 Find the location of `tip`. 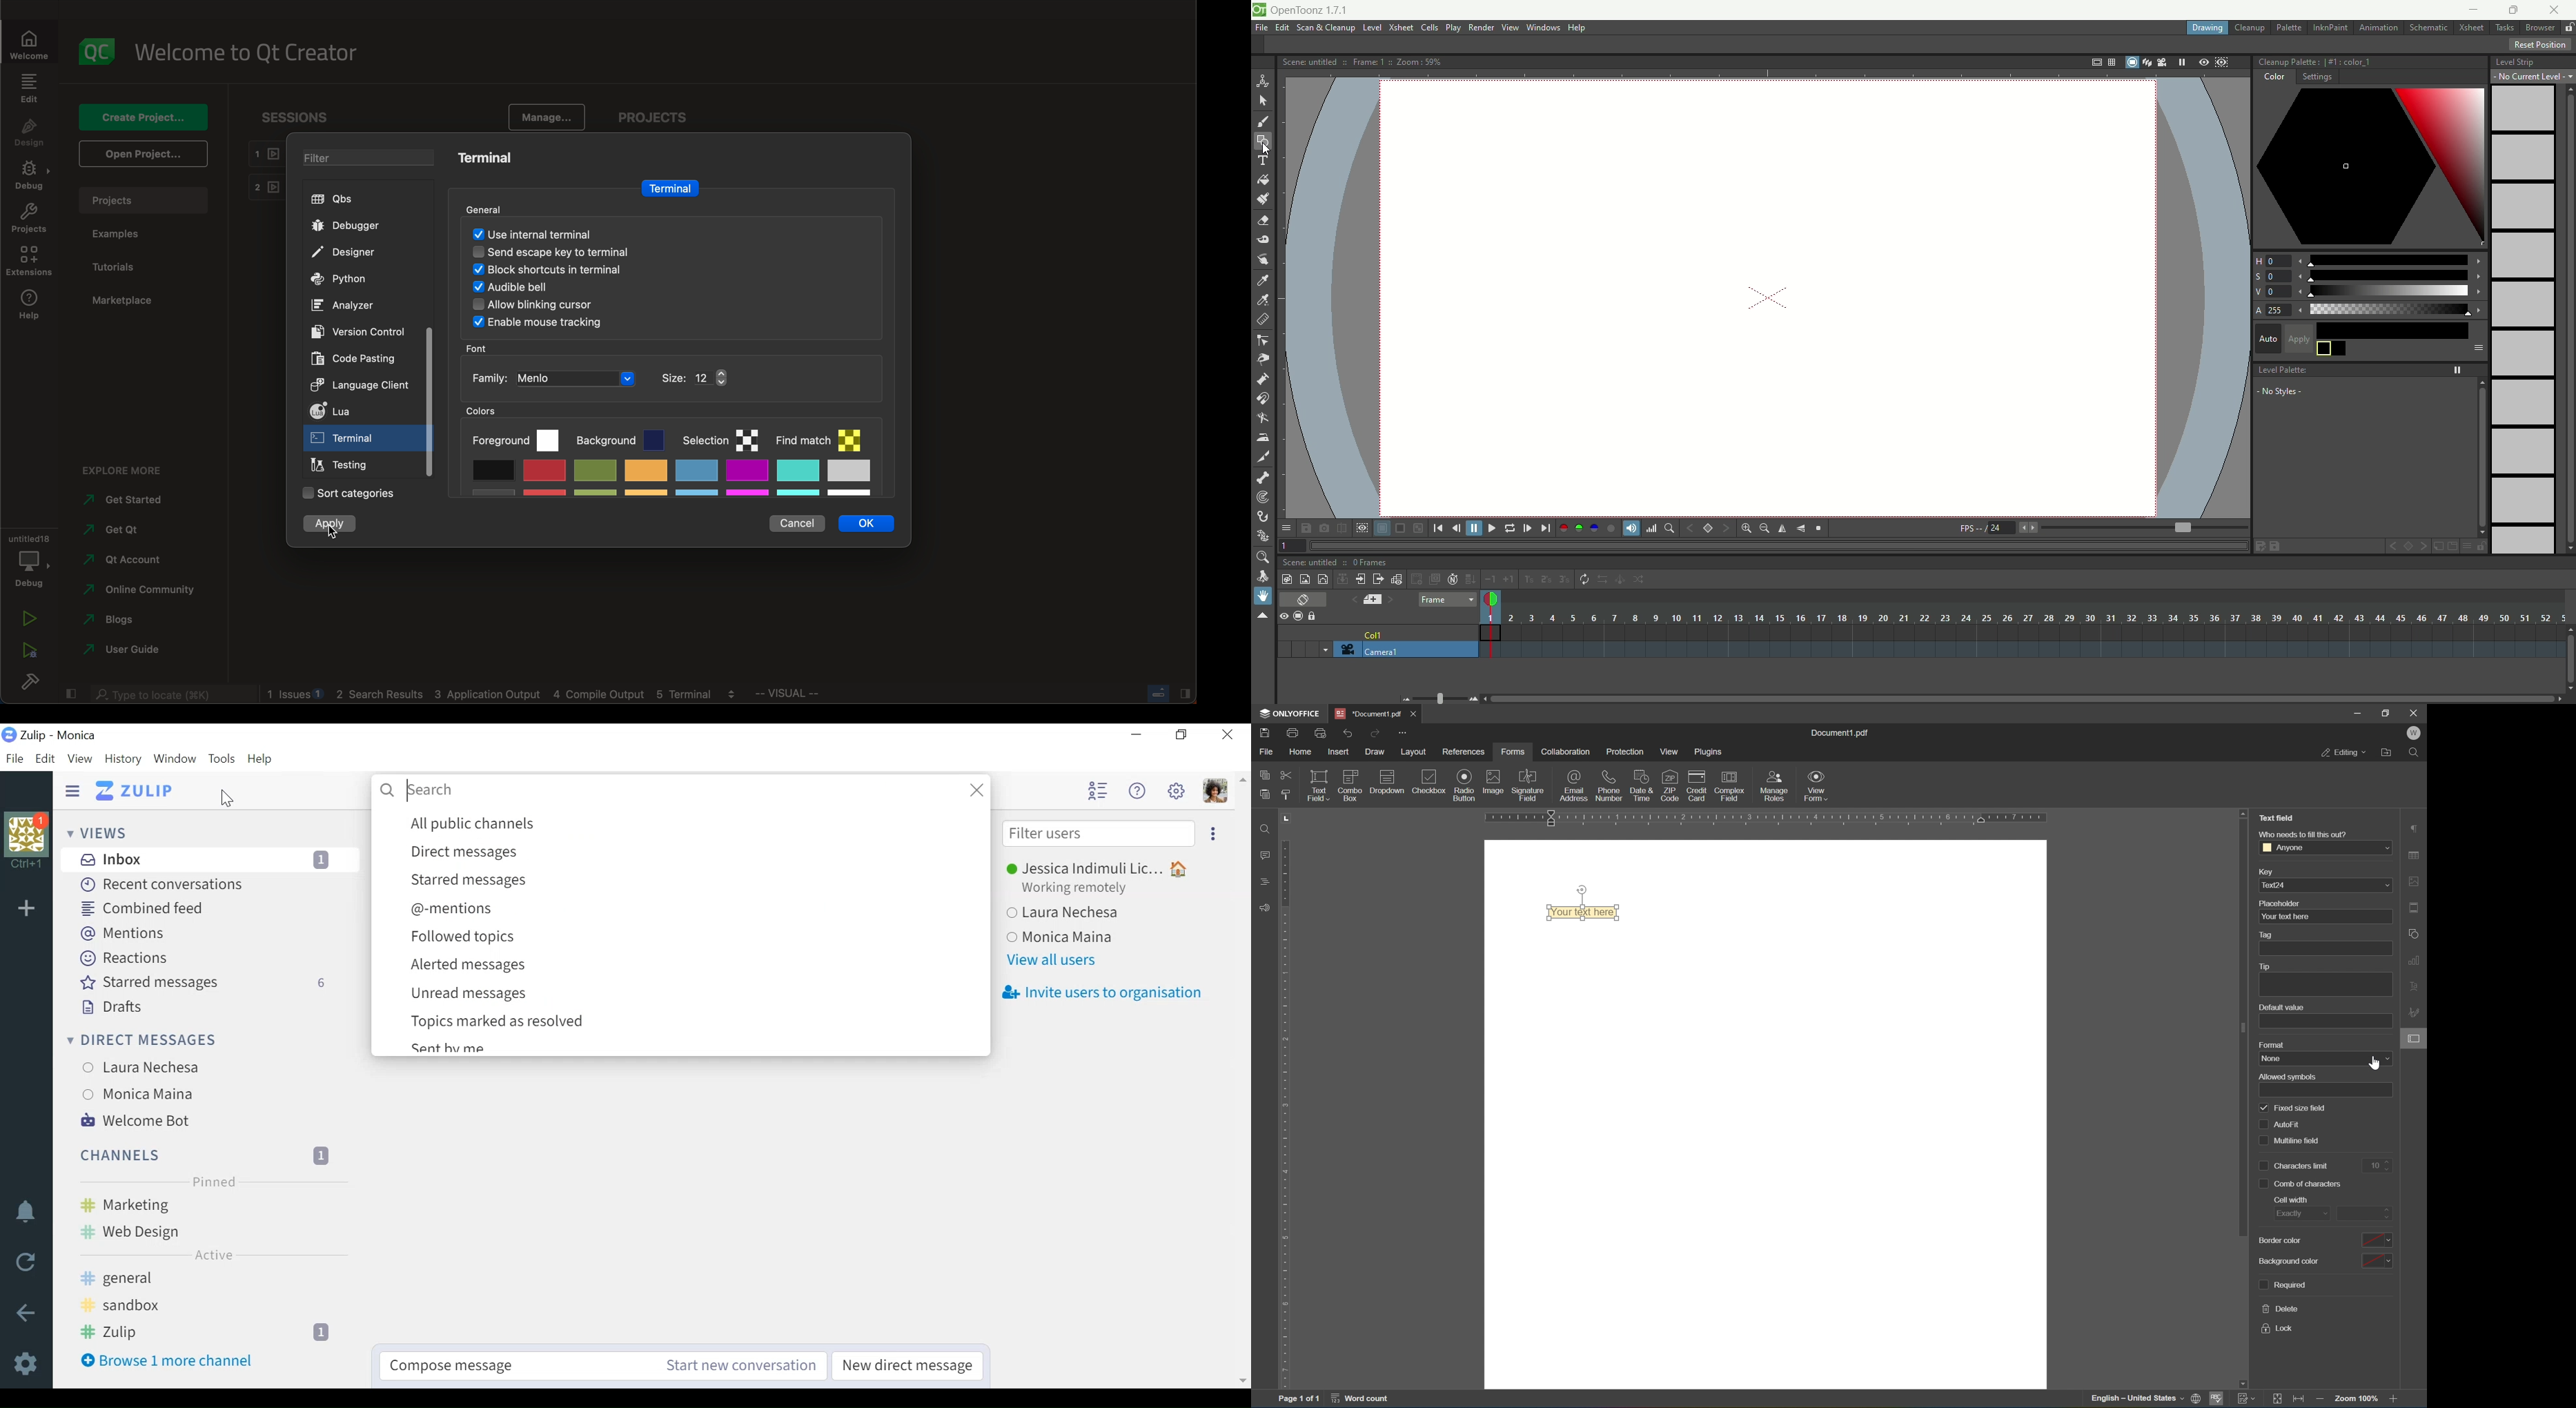

tip is located at coordinates (2264, 966).